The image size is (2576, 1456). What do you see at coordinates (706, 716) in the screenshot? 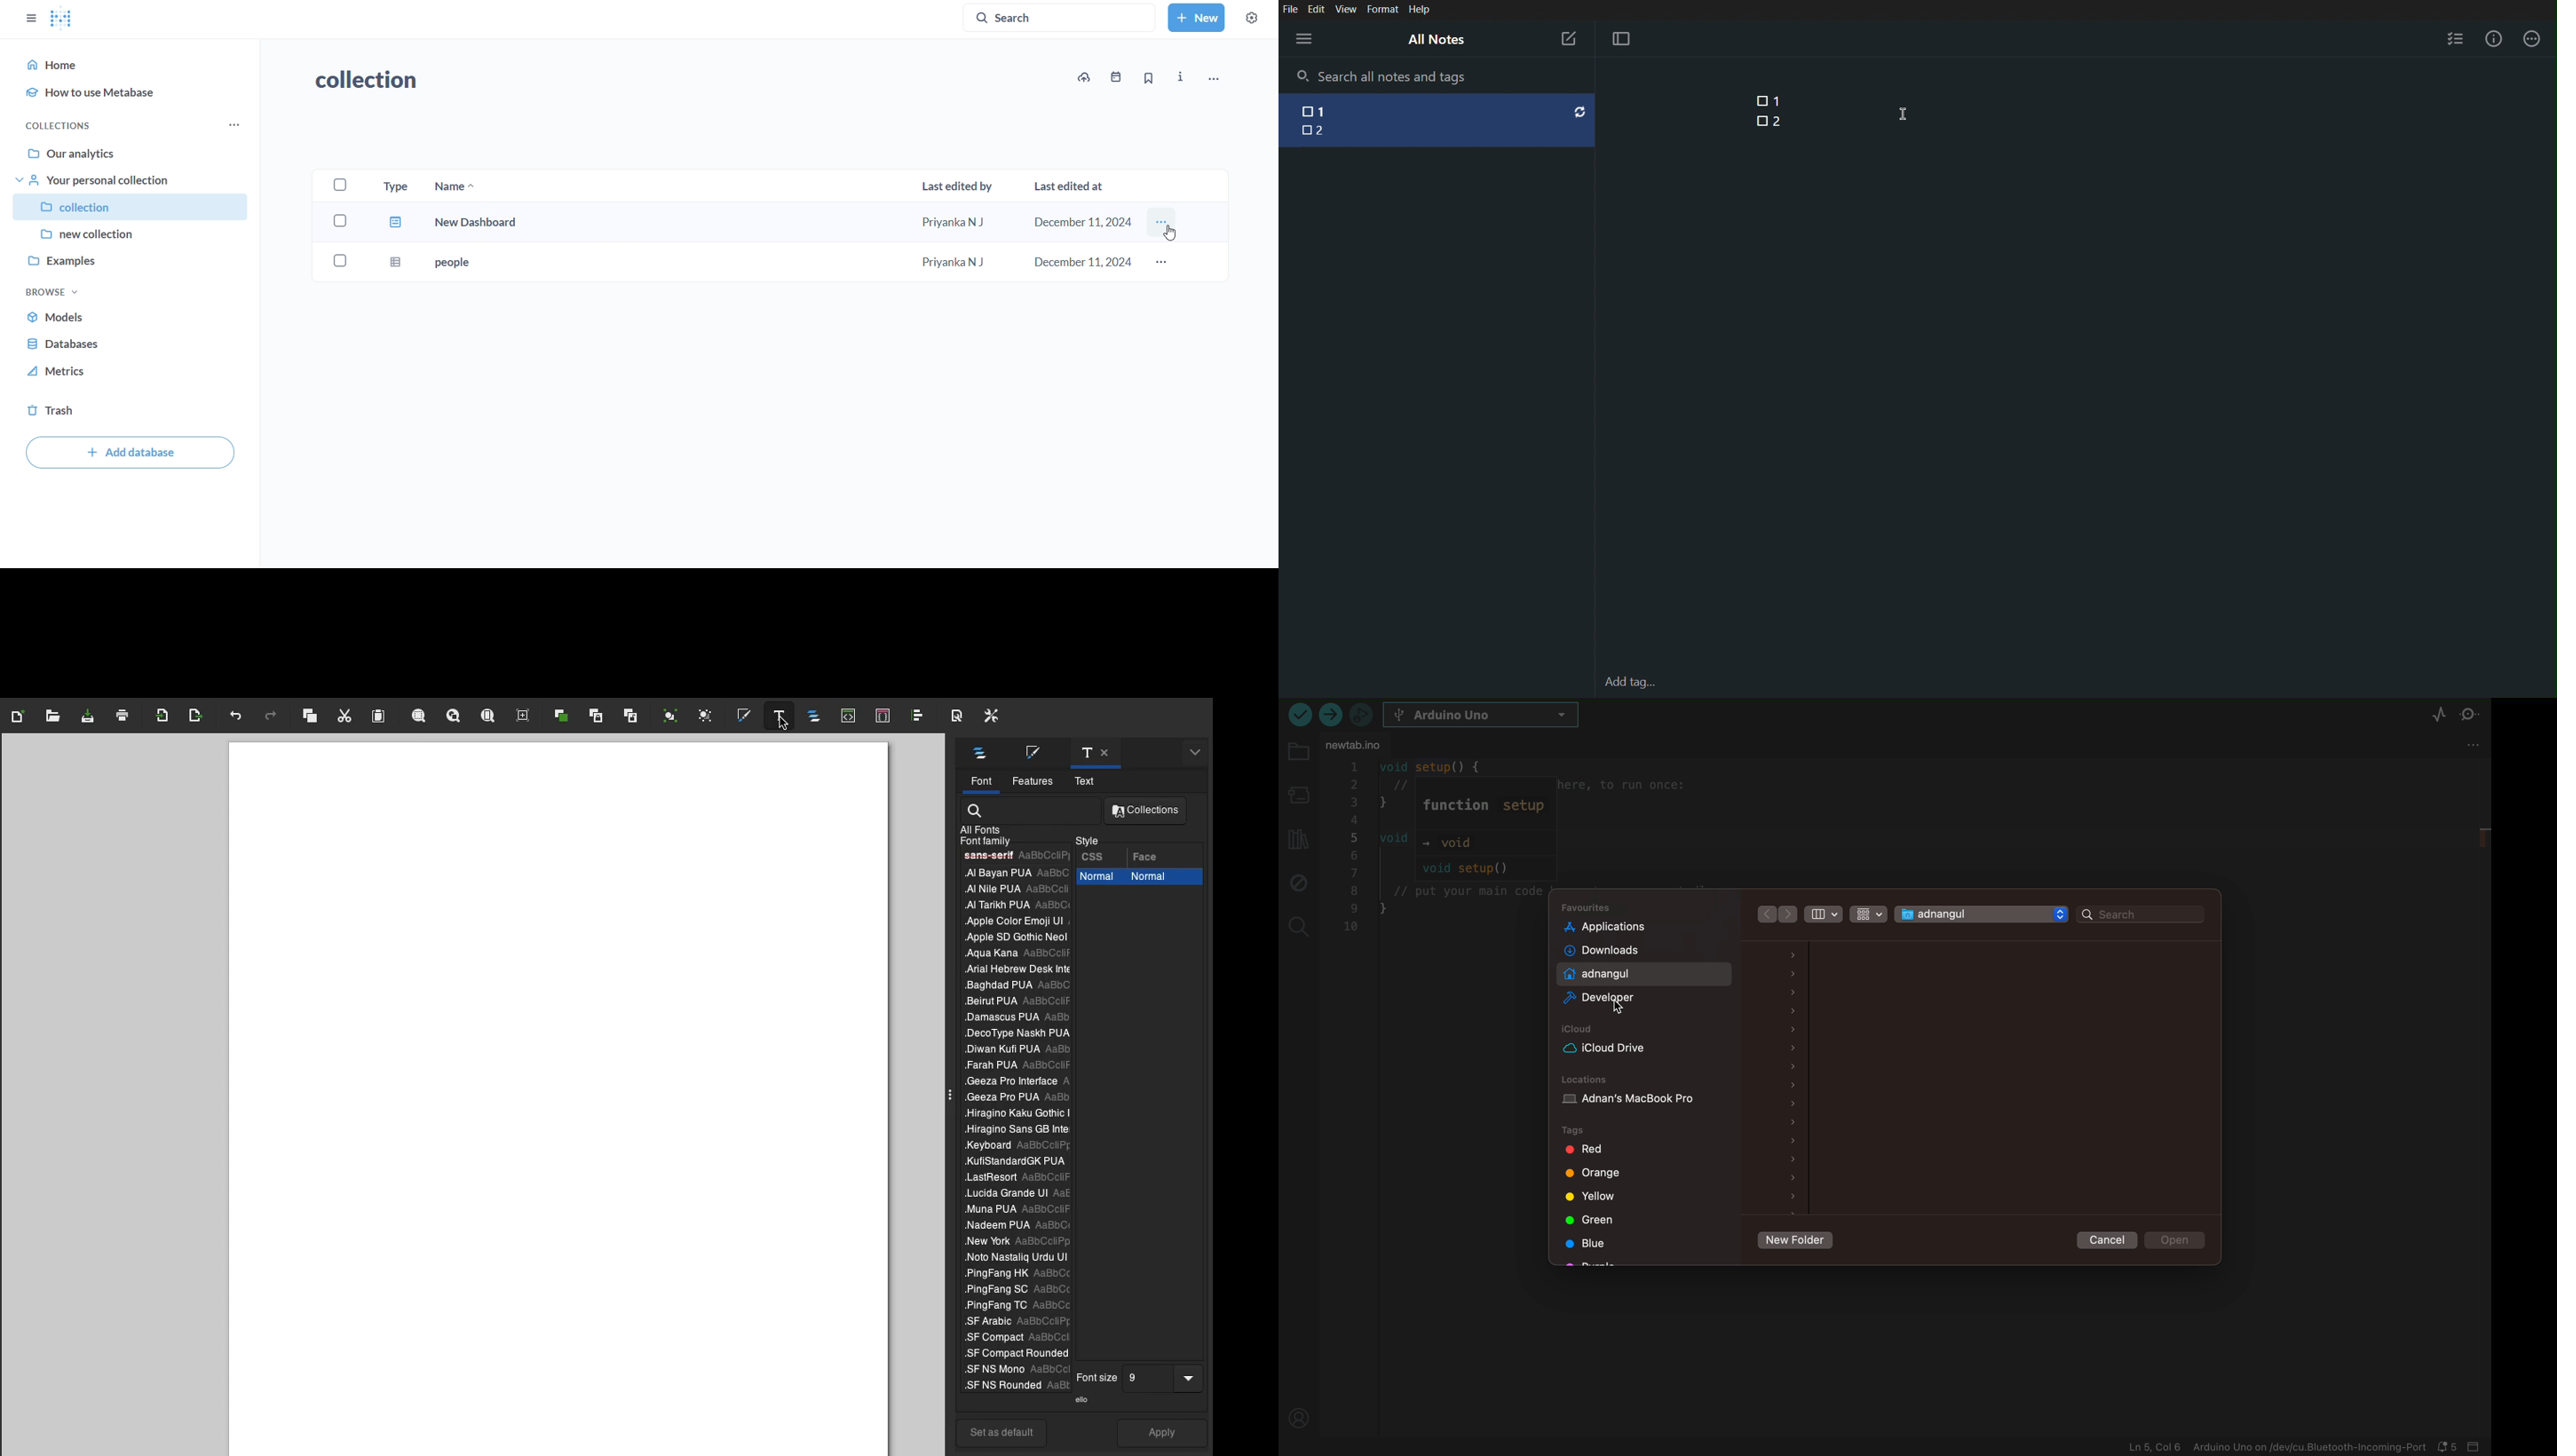
I see `Ungroup` at bounding box center [706, 716].